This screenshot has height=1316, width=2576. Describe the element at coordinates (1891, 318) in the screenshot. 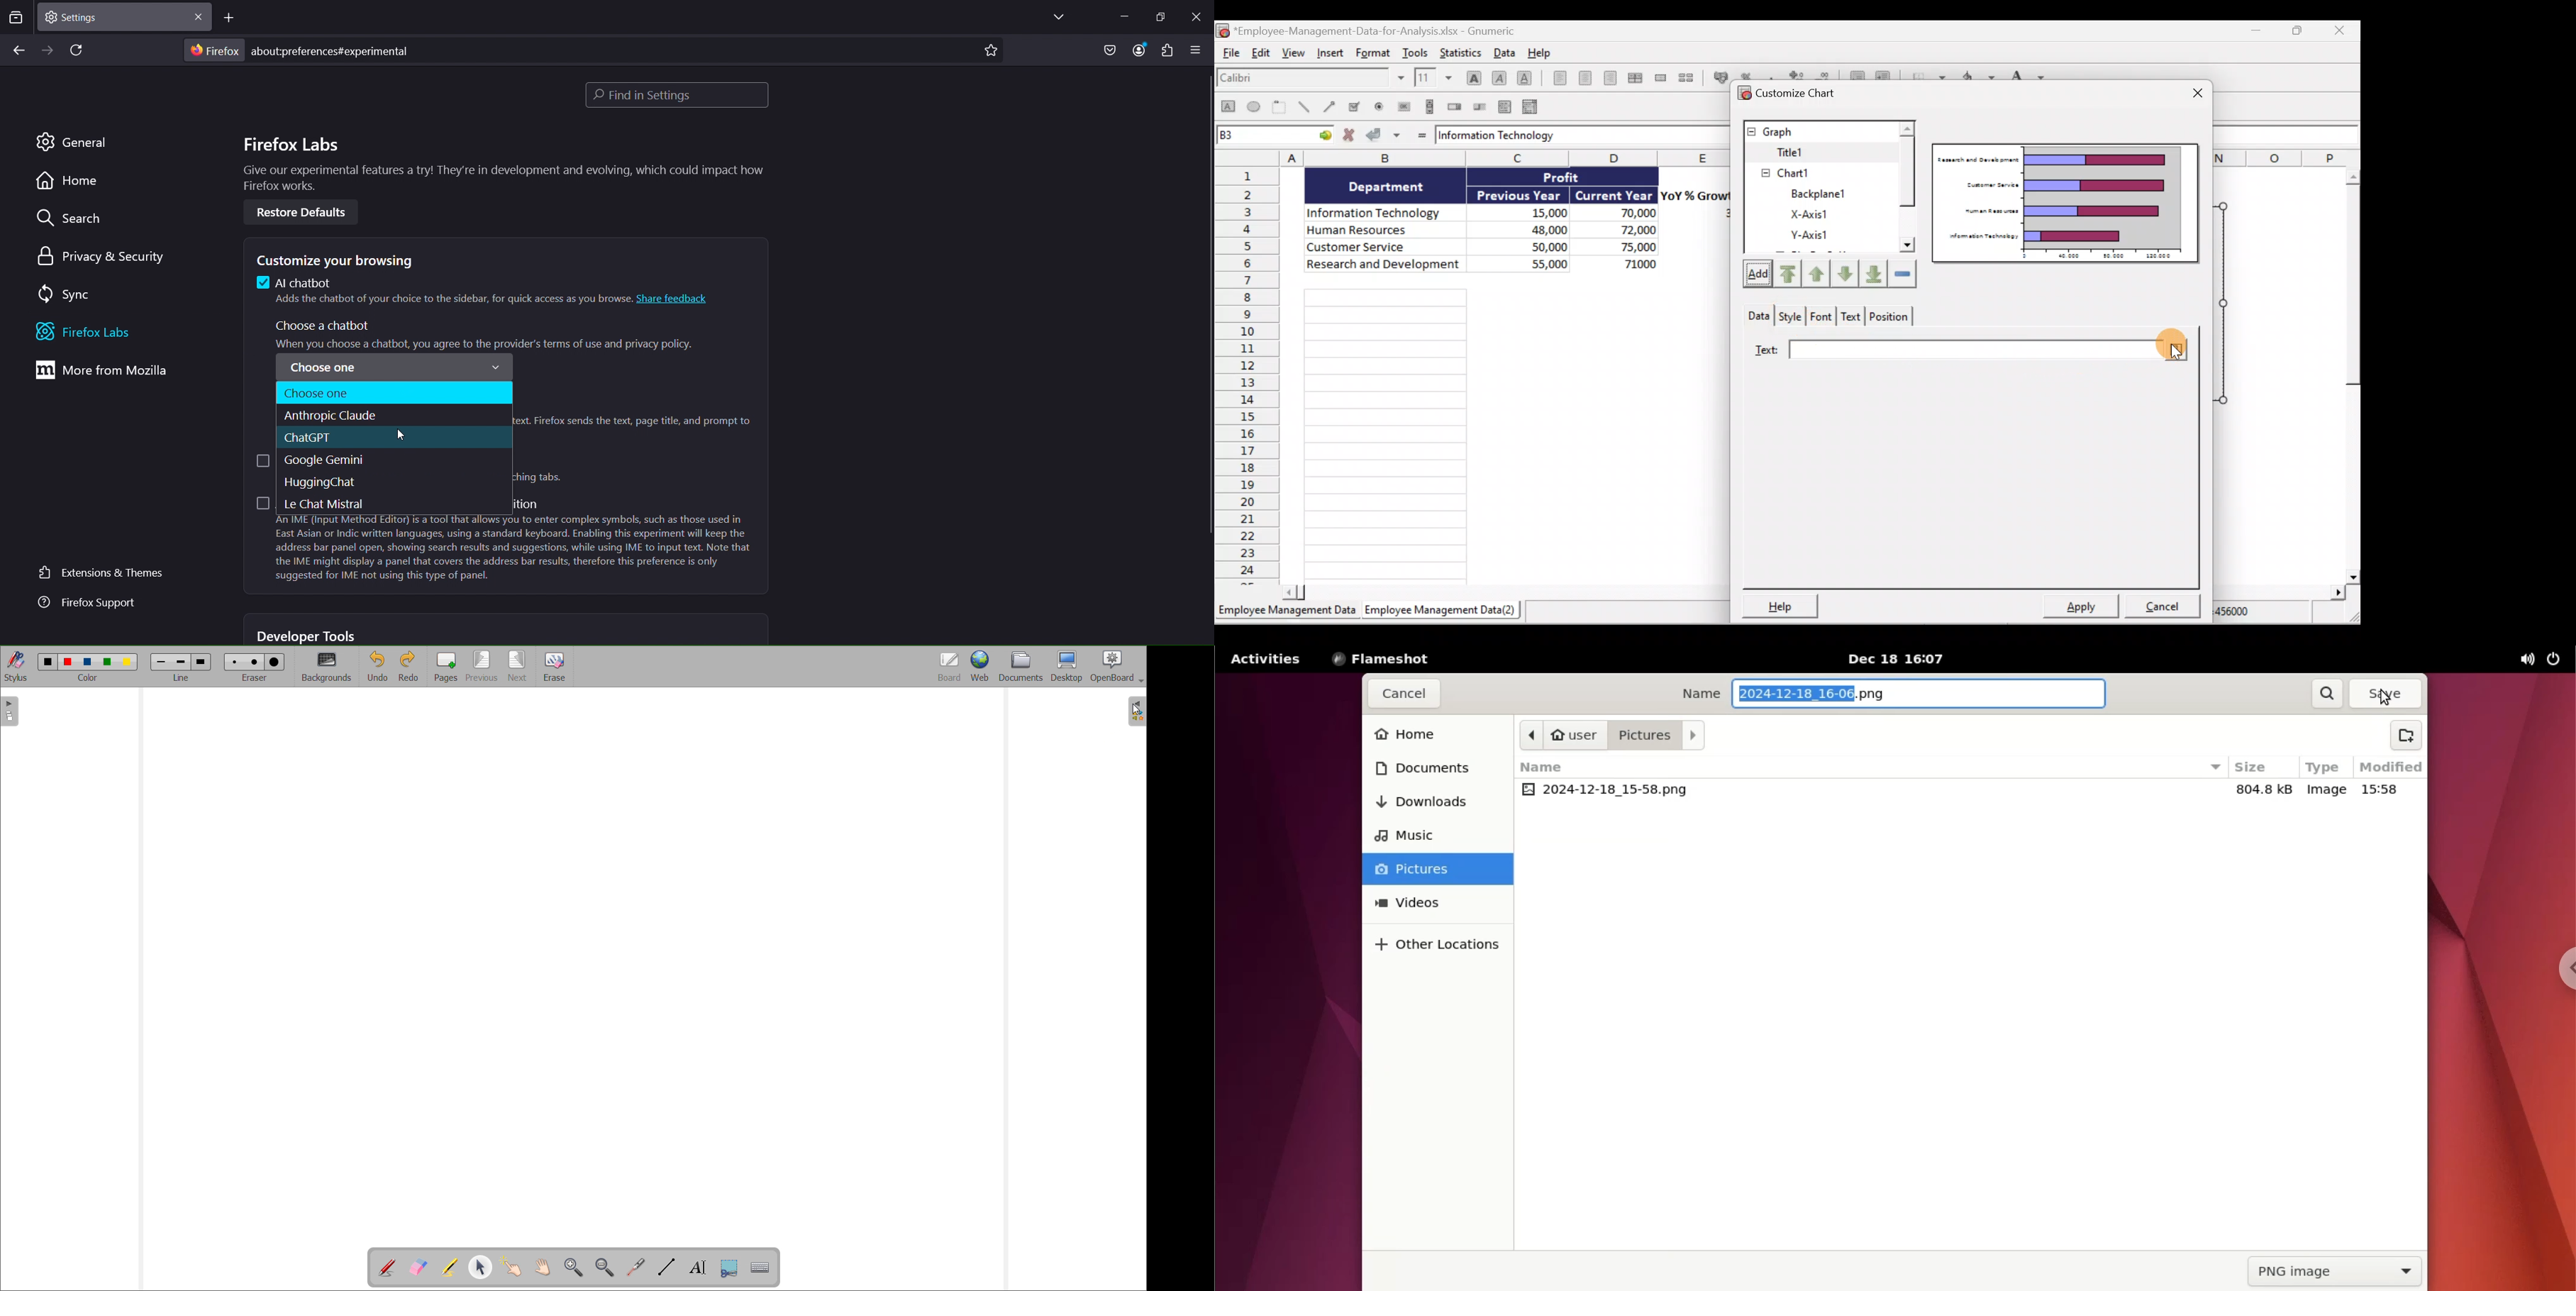

I see `Position` at that location.